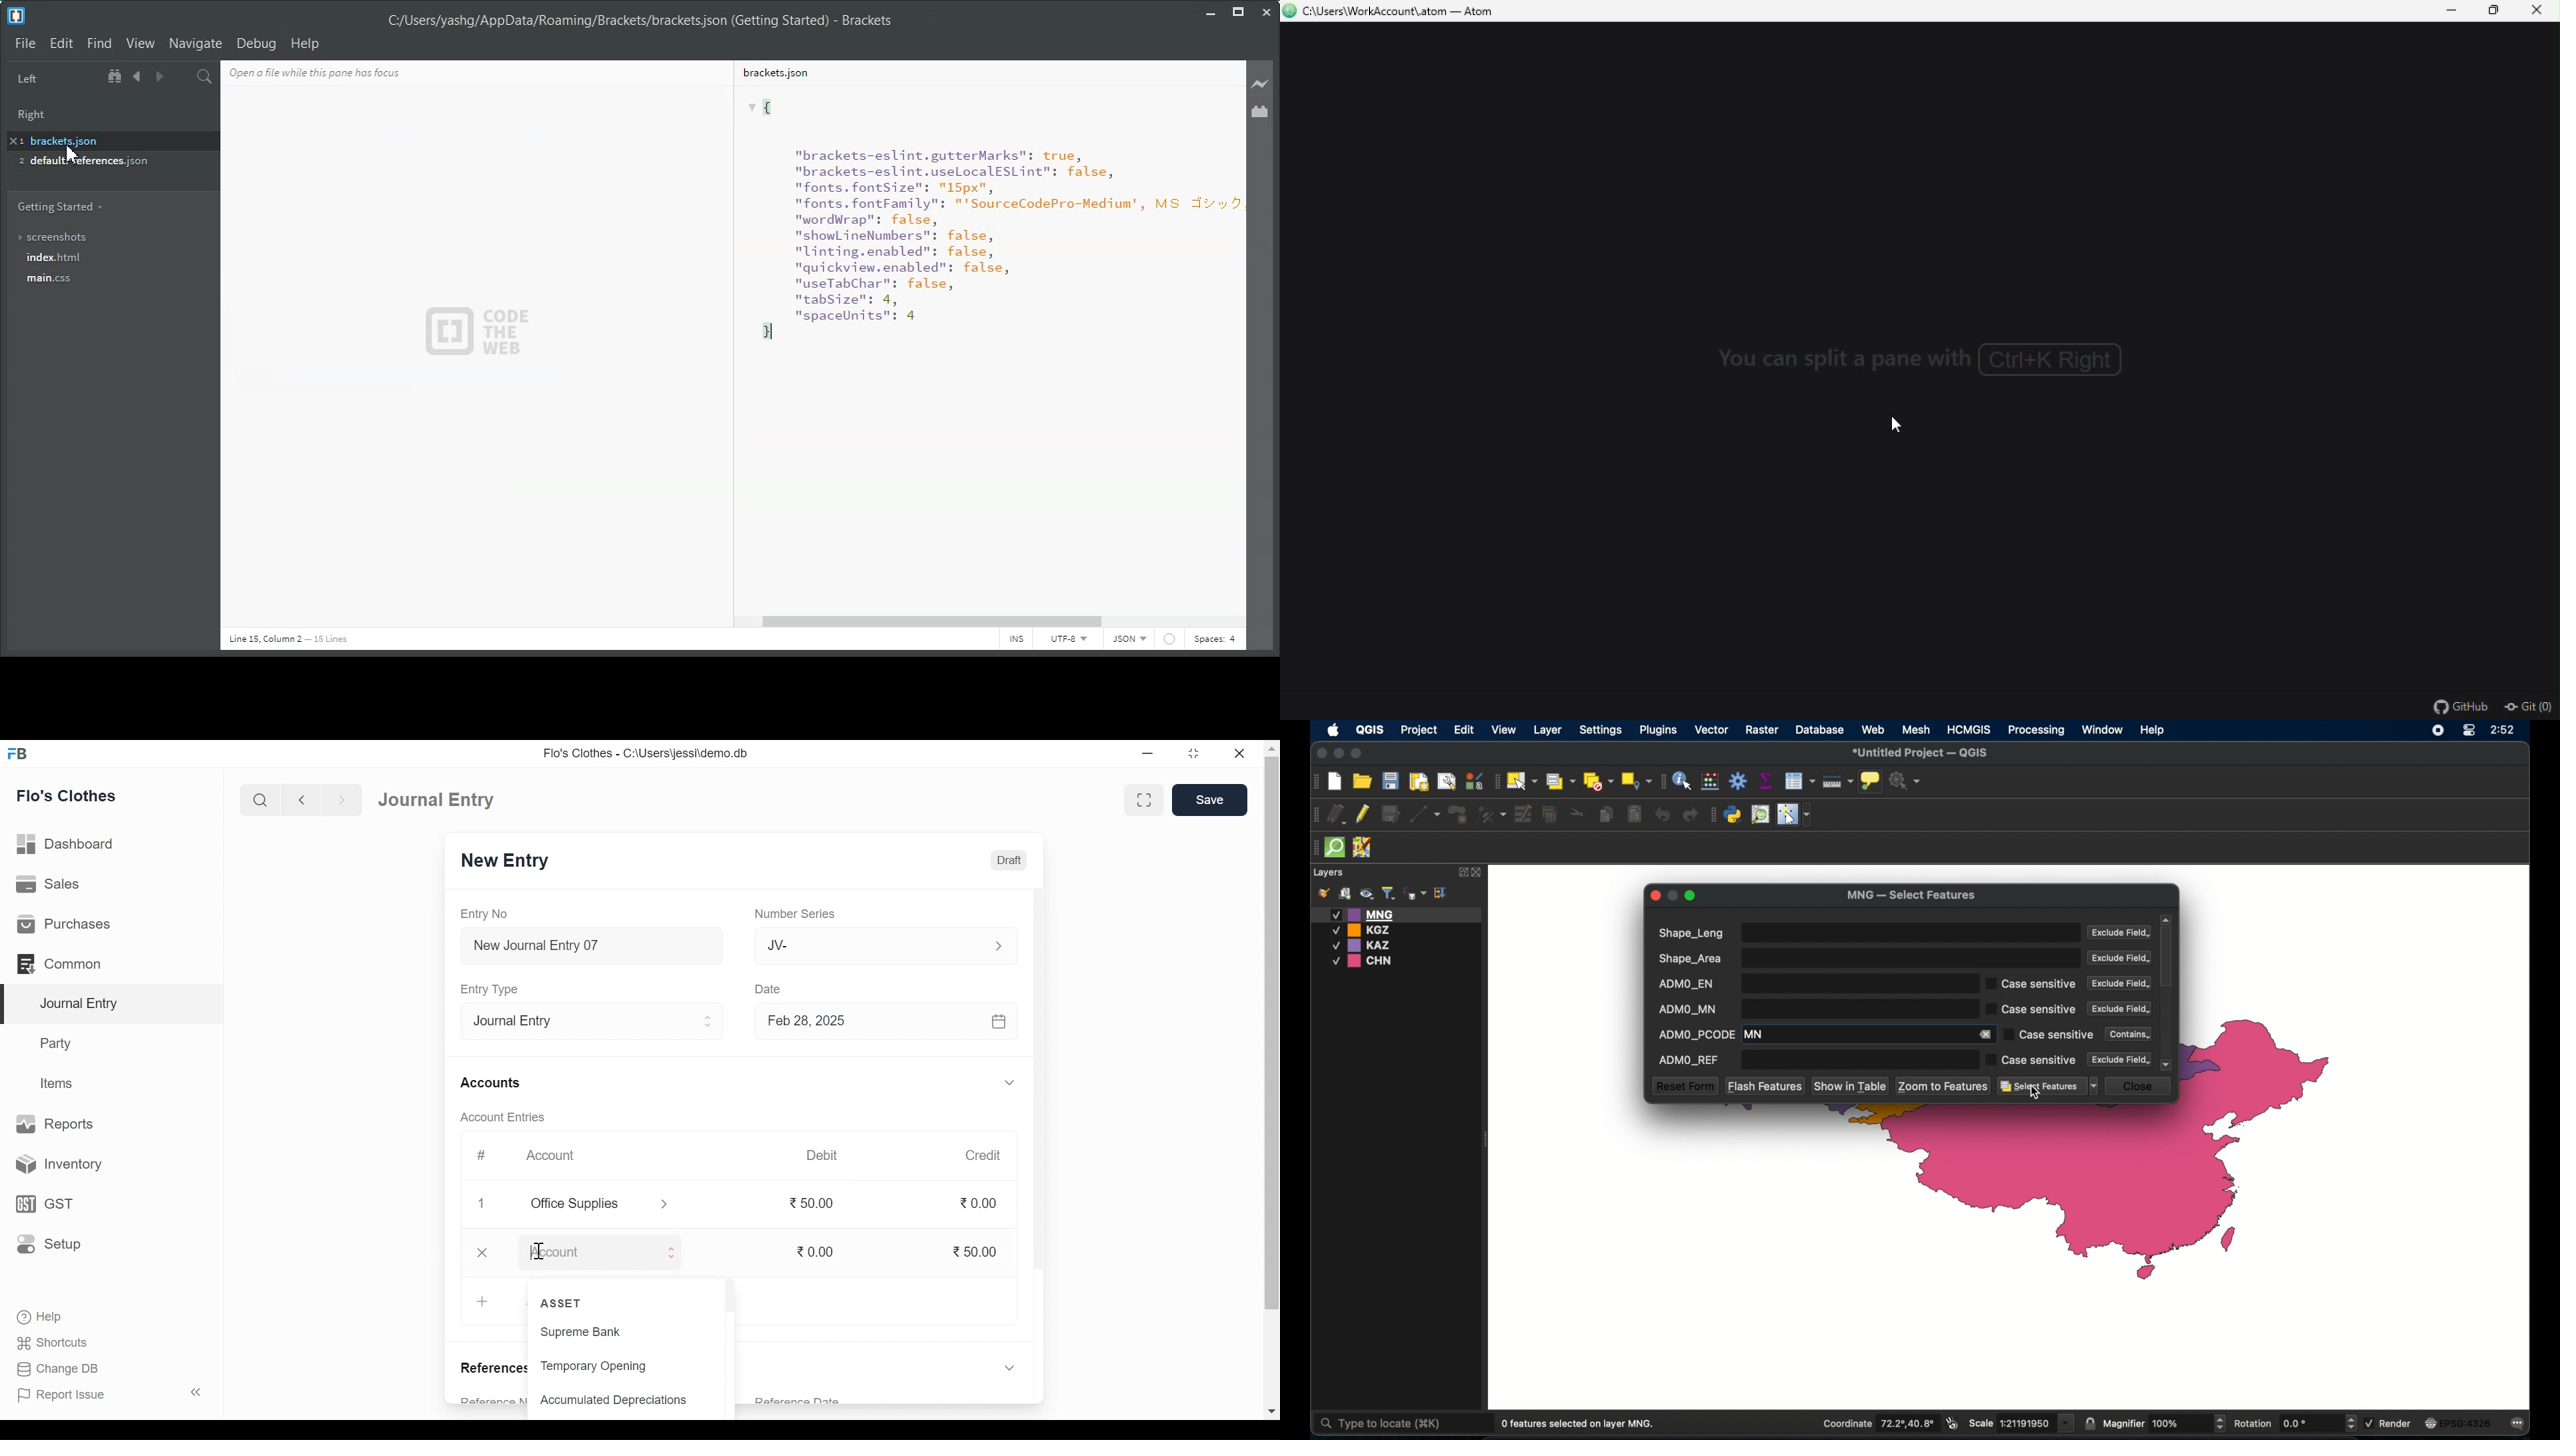  Describe the element at coordinates (110, 259) in the screenshot. I see `index.html` at that location.